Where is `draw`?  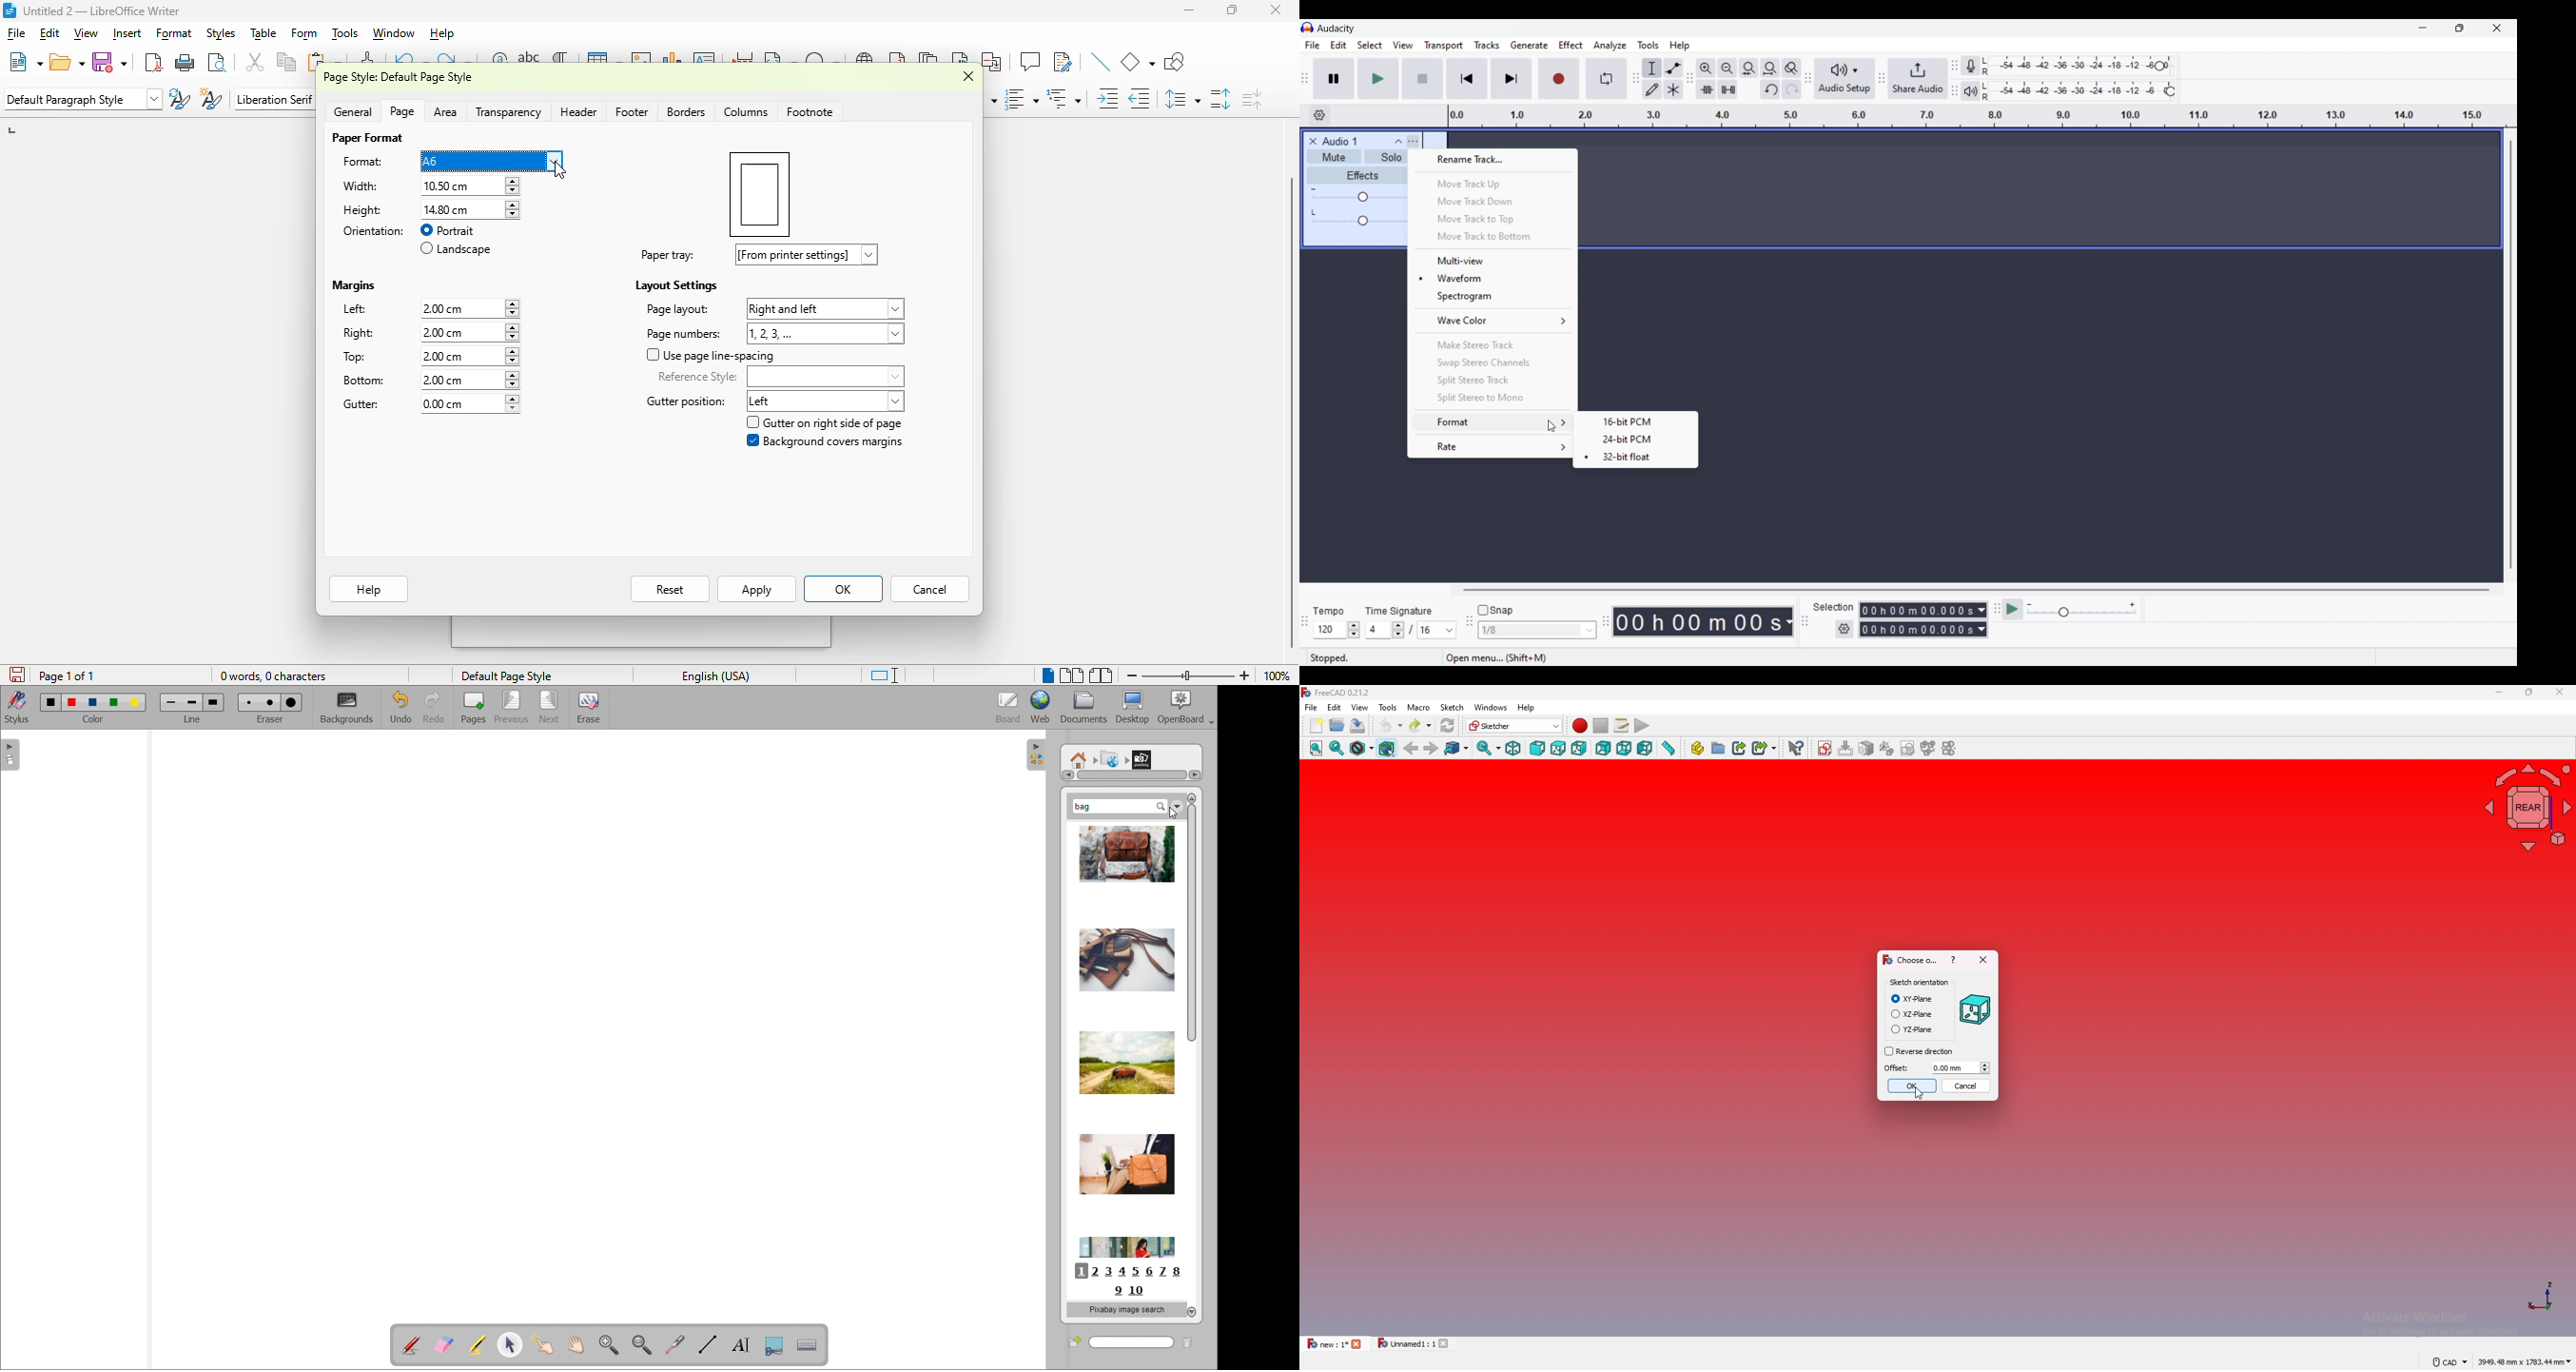 draw is located at coordinates (1909, 748).